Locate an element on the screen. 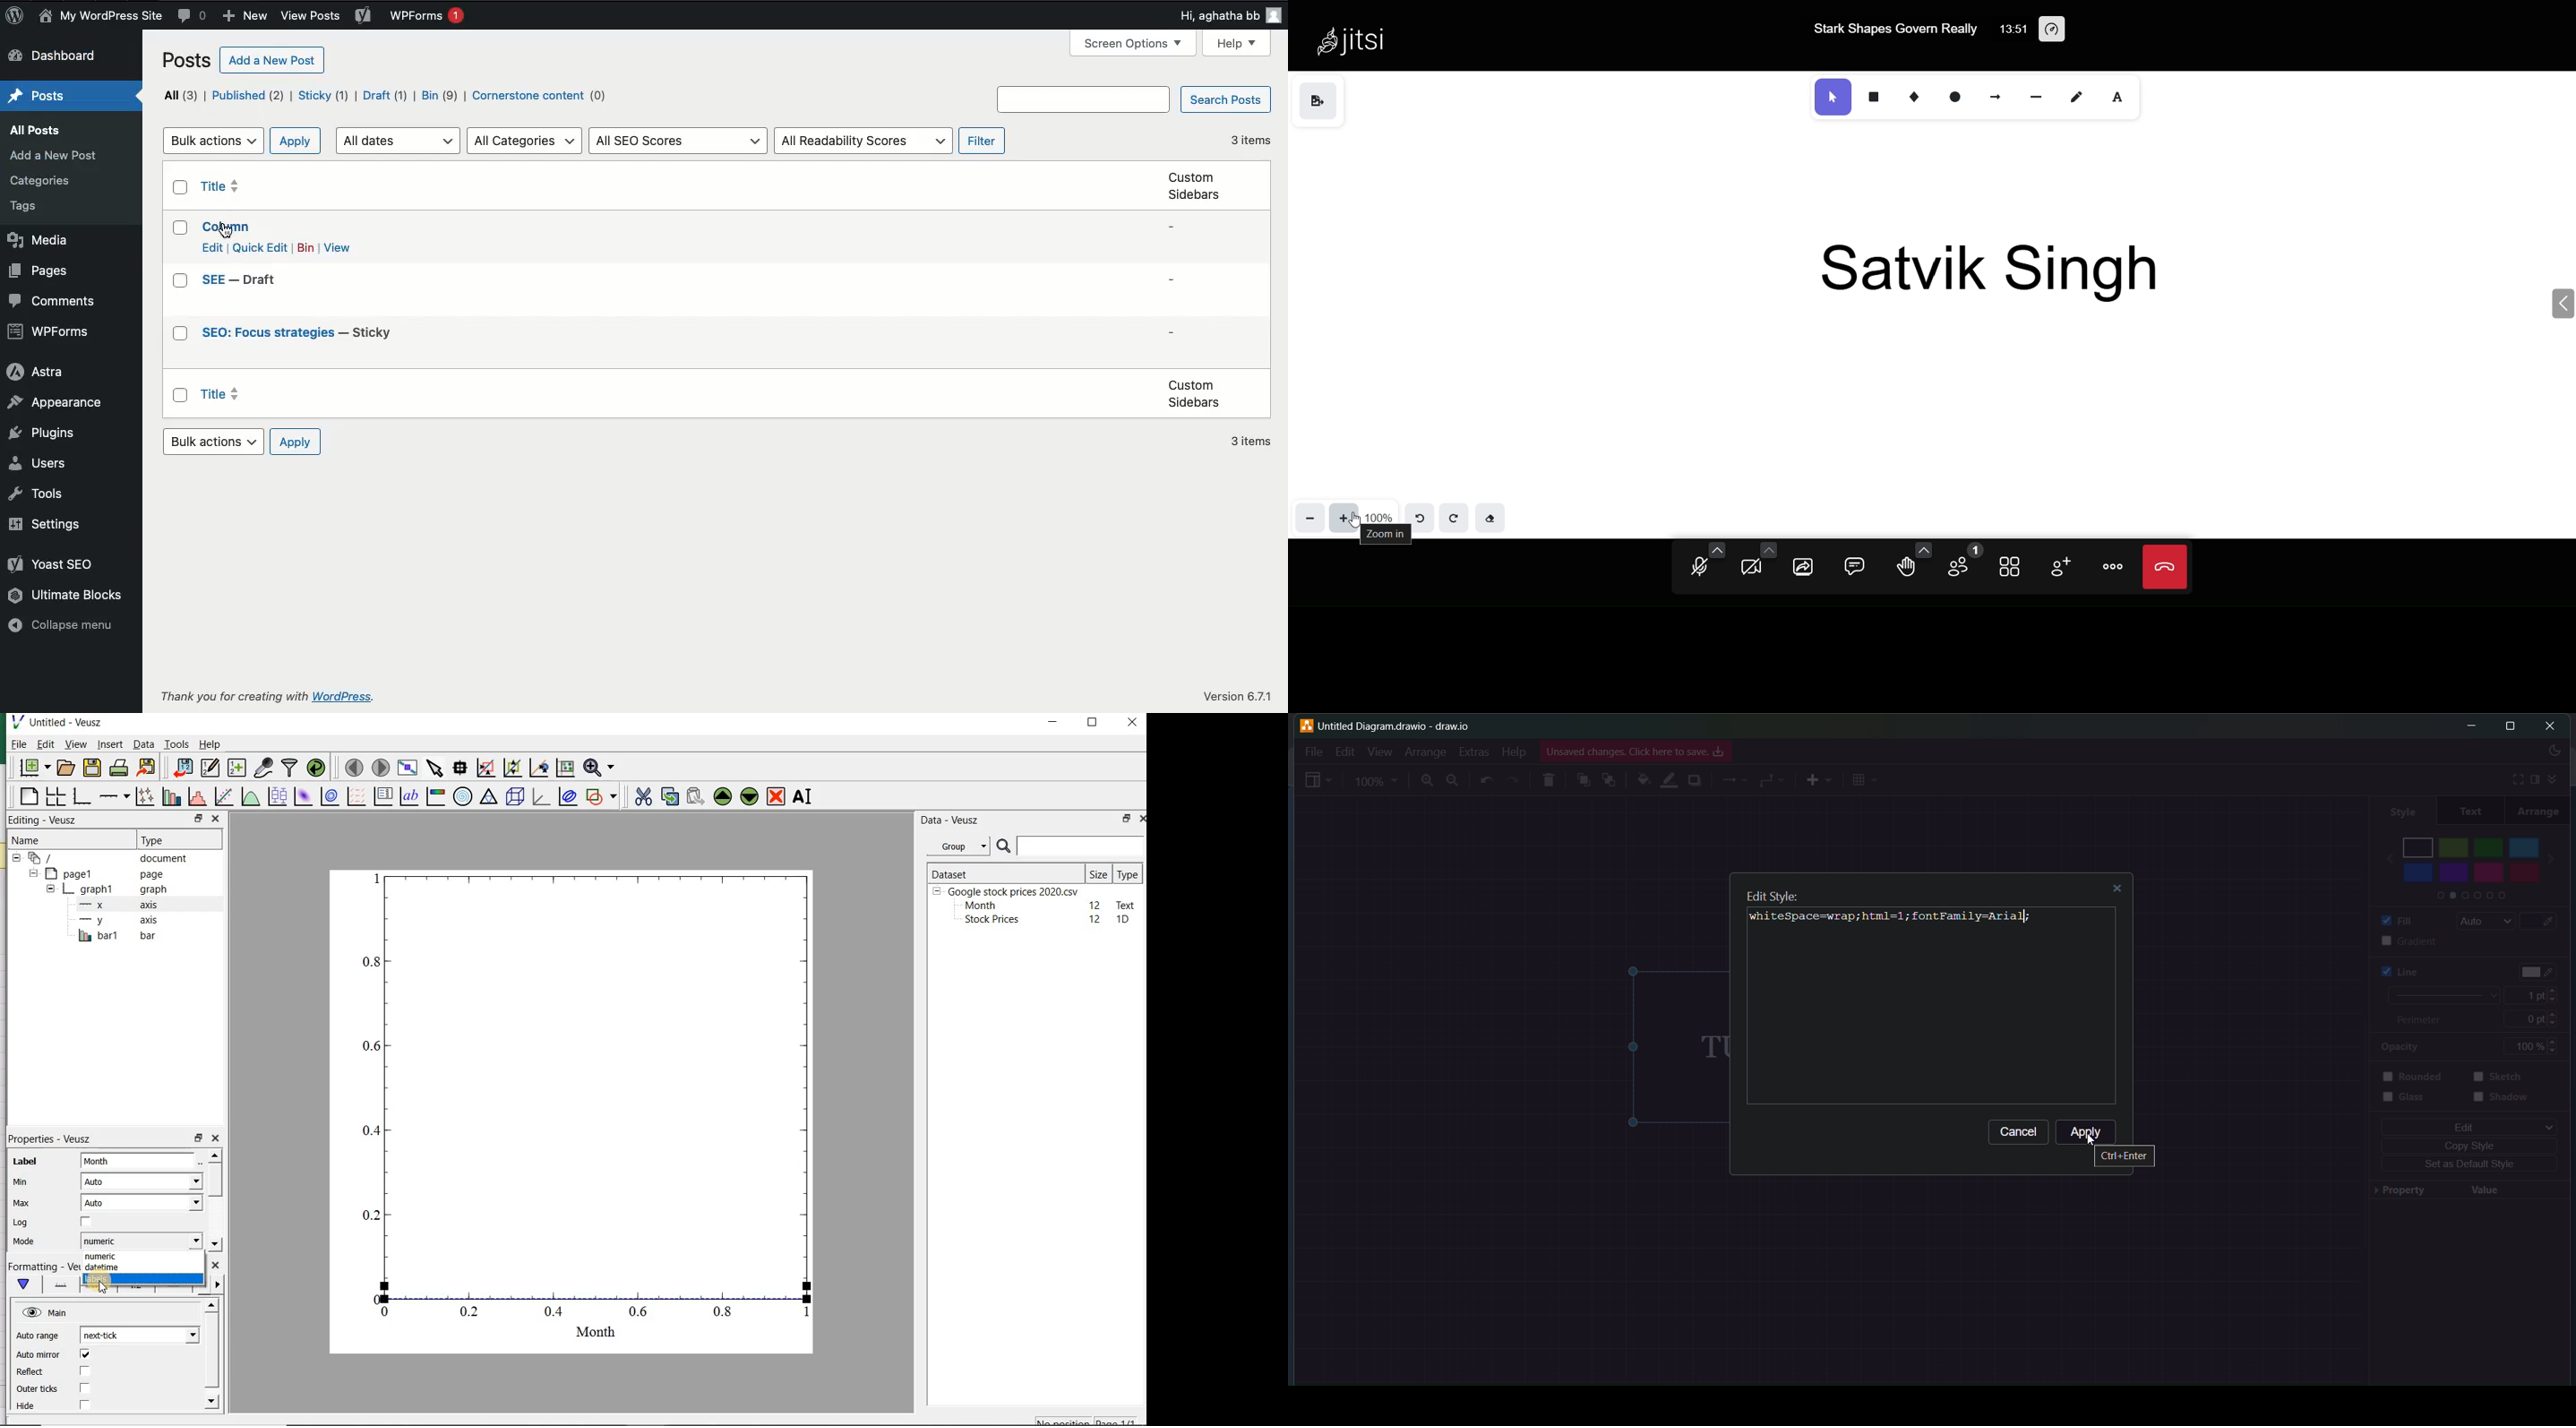 This screenshot has height=1428, width=2576. undo is located at coordinates (1419, 514).